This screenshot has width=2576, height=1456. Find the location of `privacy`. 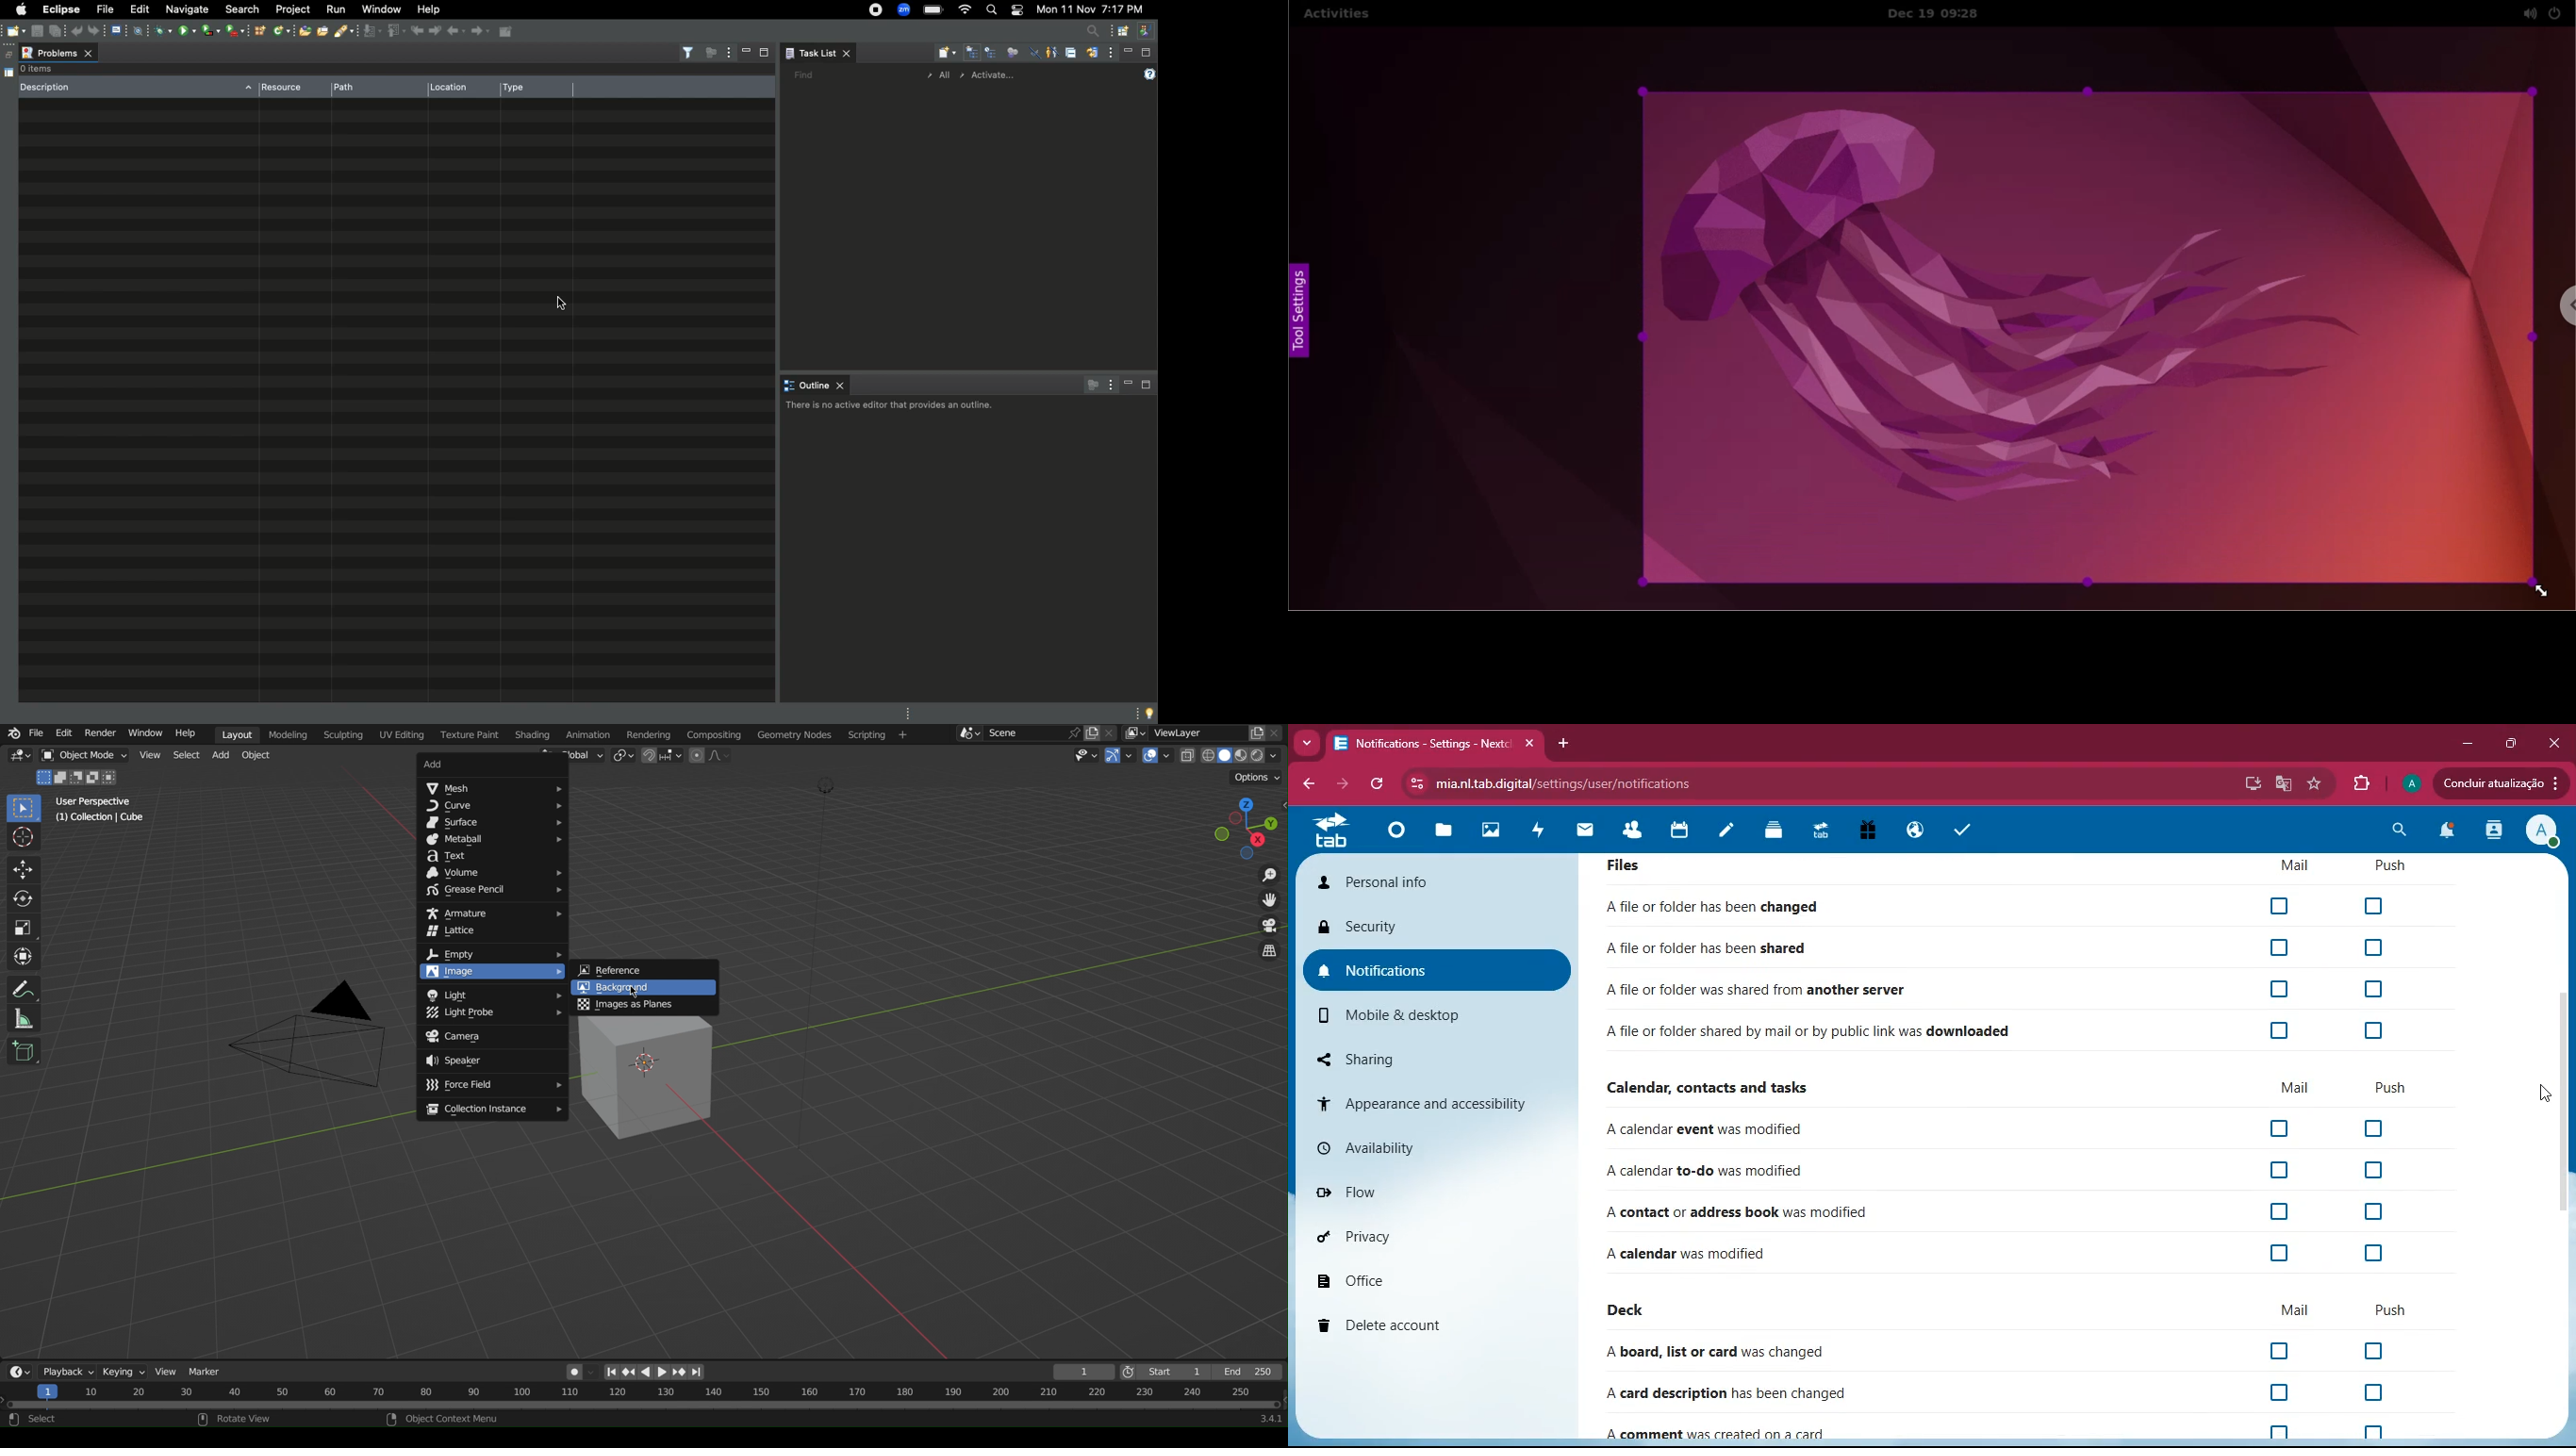

privacy is located at coordinates (1416, 1239).